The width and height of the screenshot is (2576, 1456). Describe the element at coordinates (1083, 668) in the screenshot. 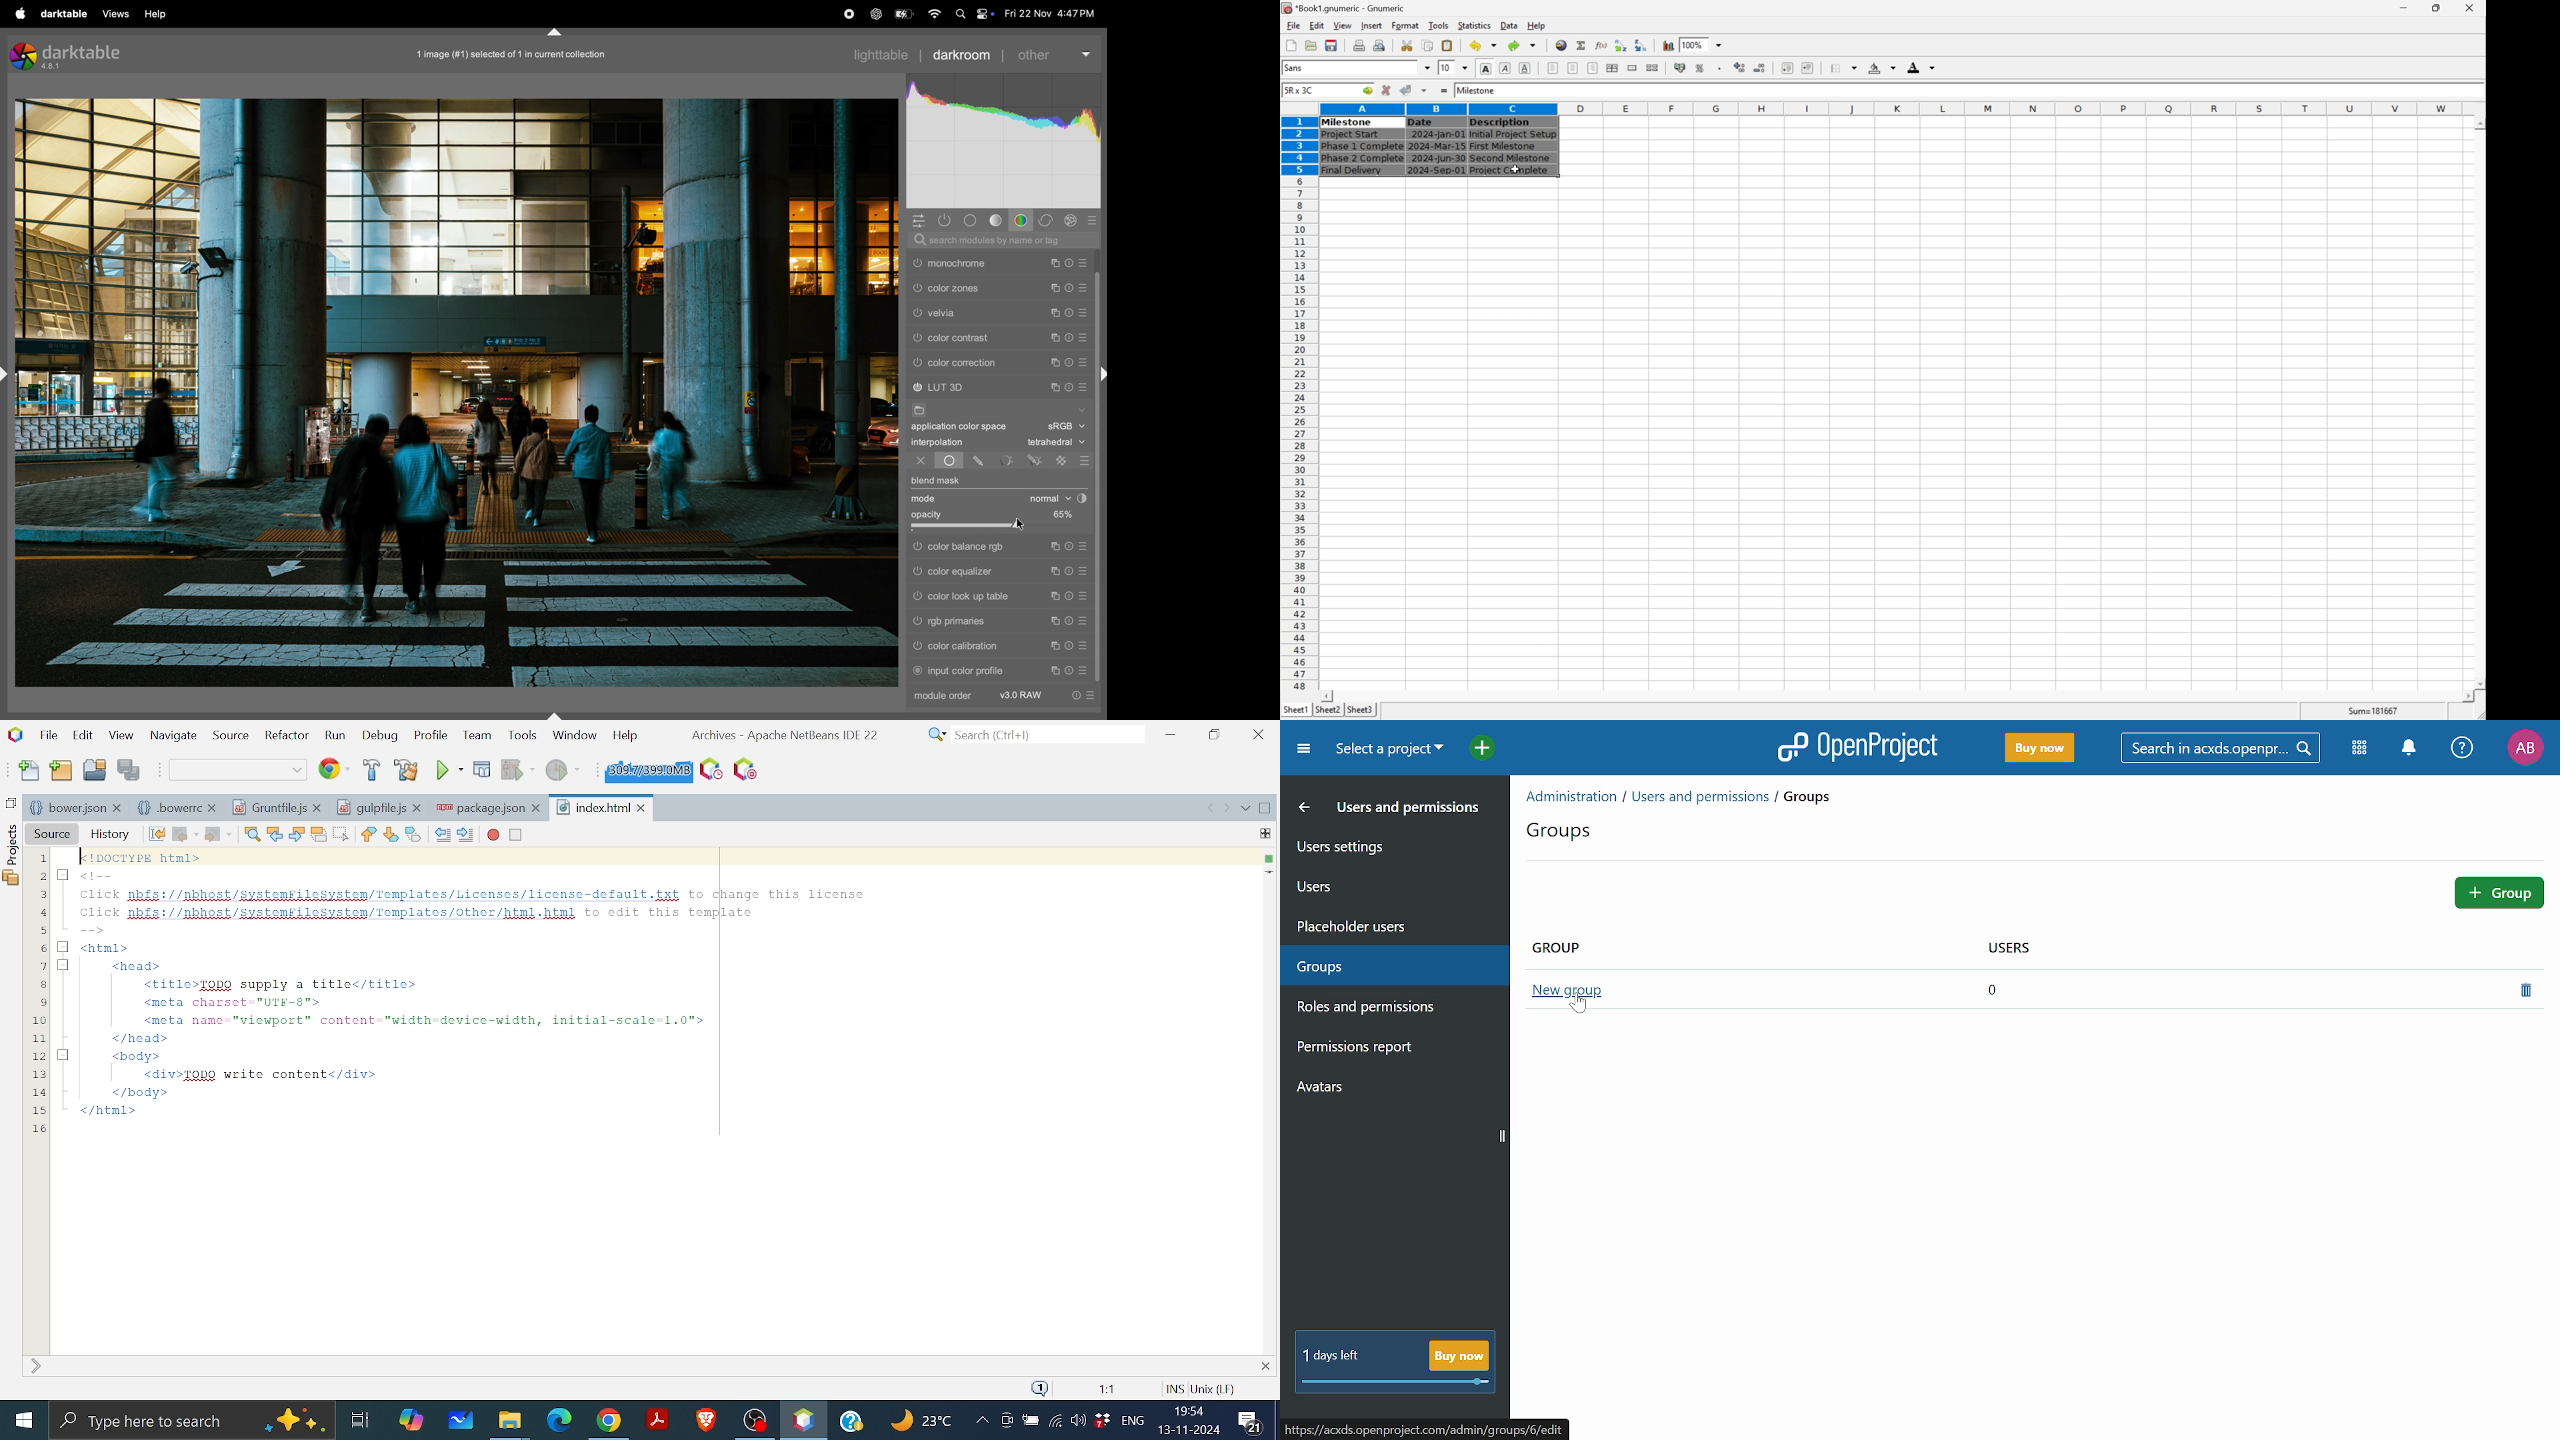

I see `presets` at that location.